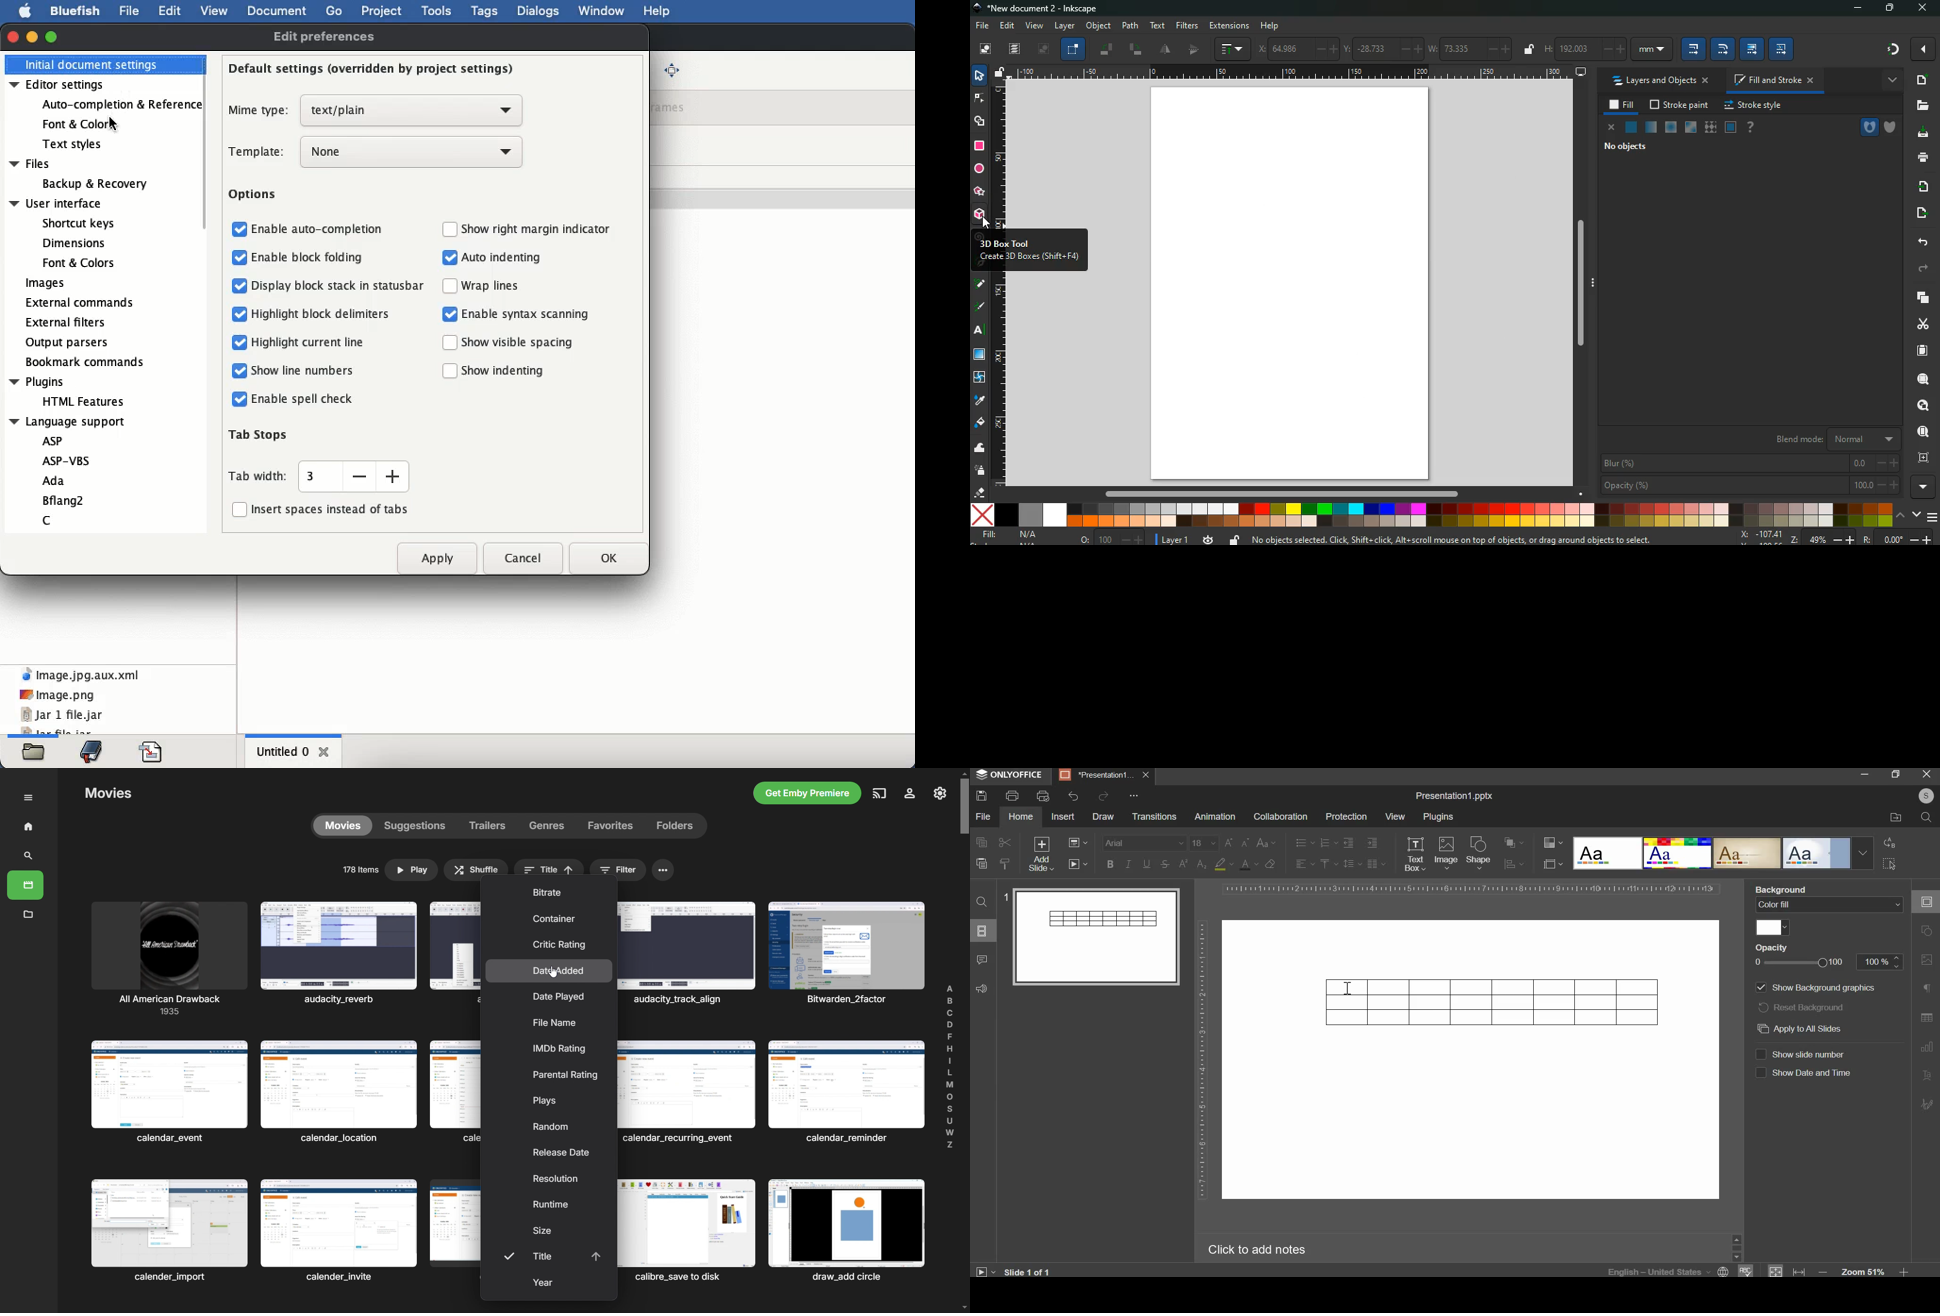 The width and height of the screenshot is (1960, 1316). What do you see at coordinates (1479, 853) in the screenshot?
I see `shape` at bounding box center [1479, 853].